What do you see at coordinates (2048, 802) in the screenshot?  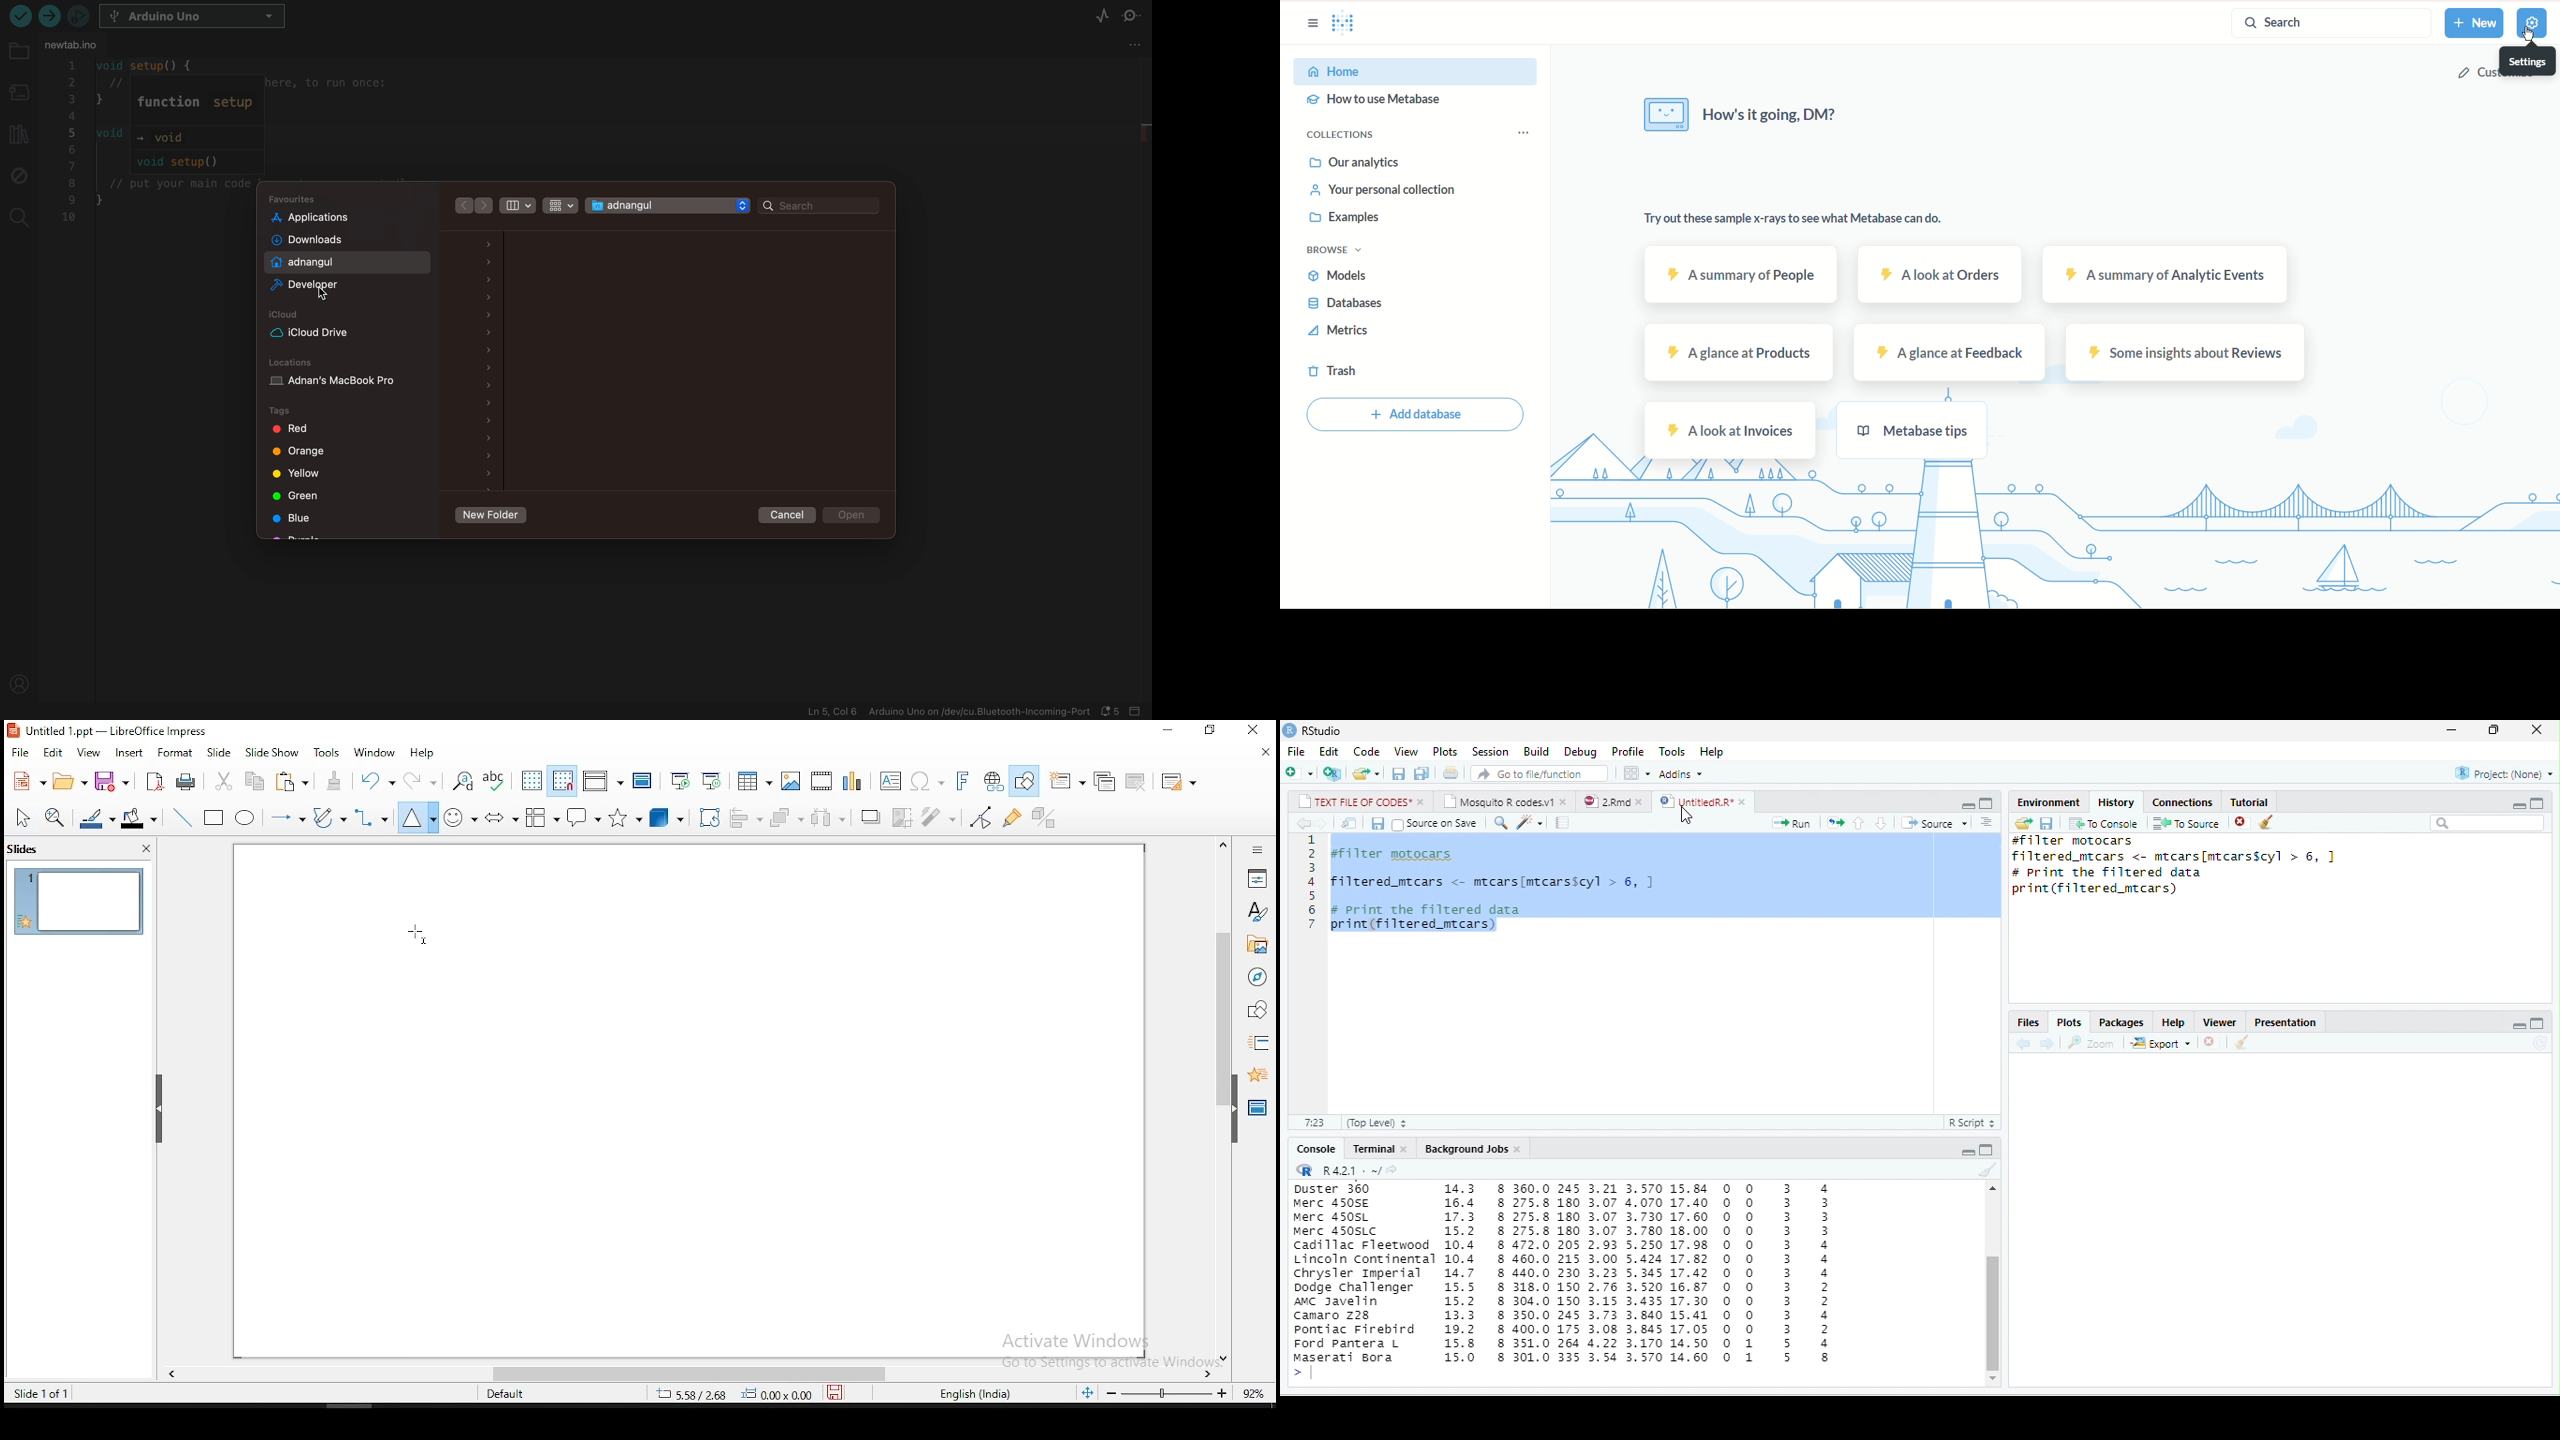 I see `Environment` at bounding box center [2048, 802].